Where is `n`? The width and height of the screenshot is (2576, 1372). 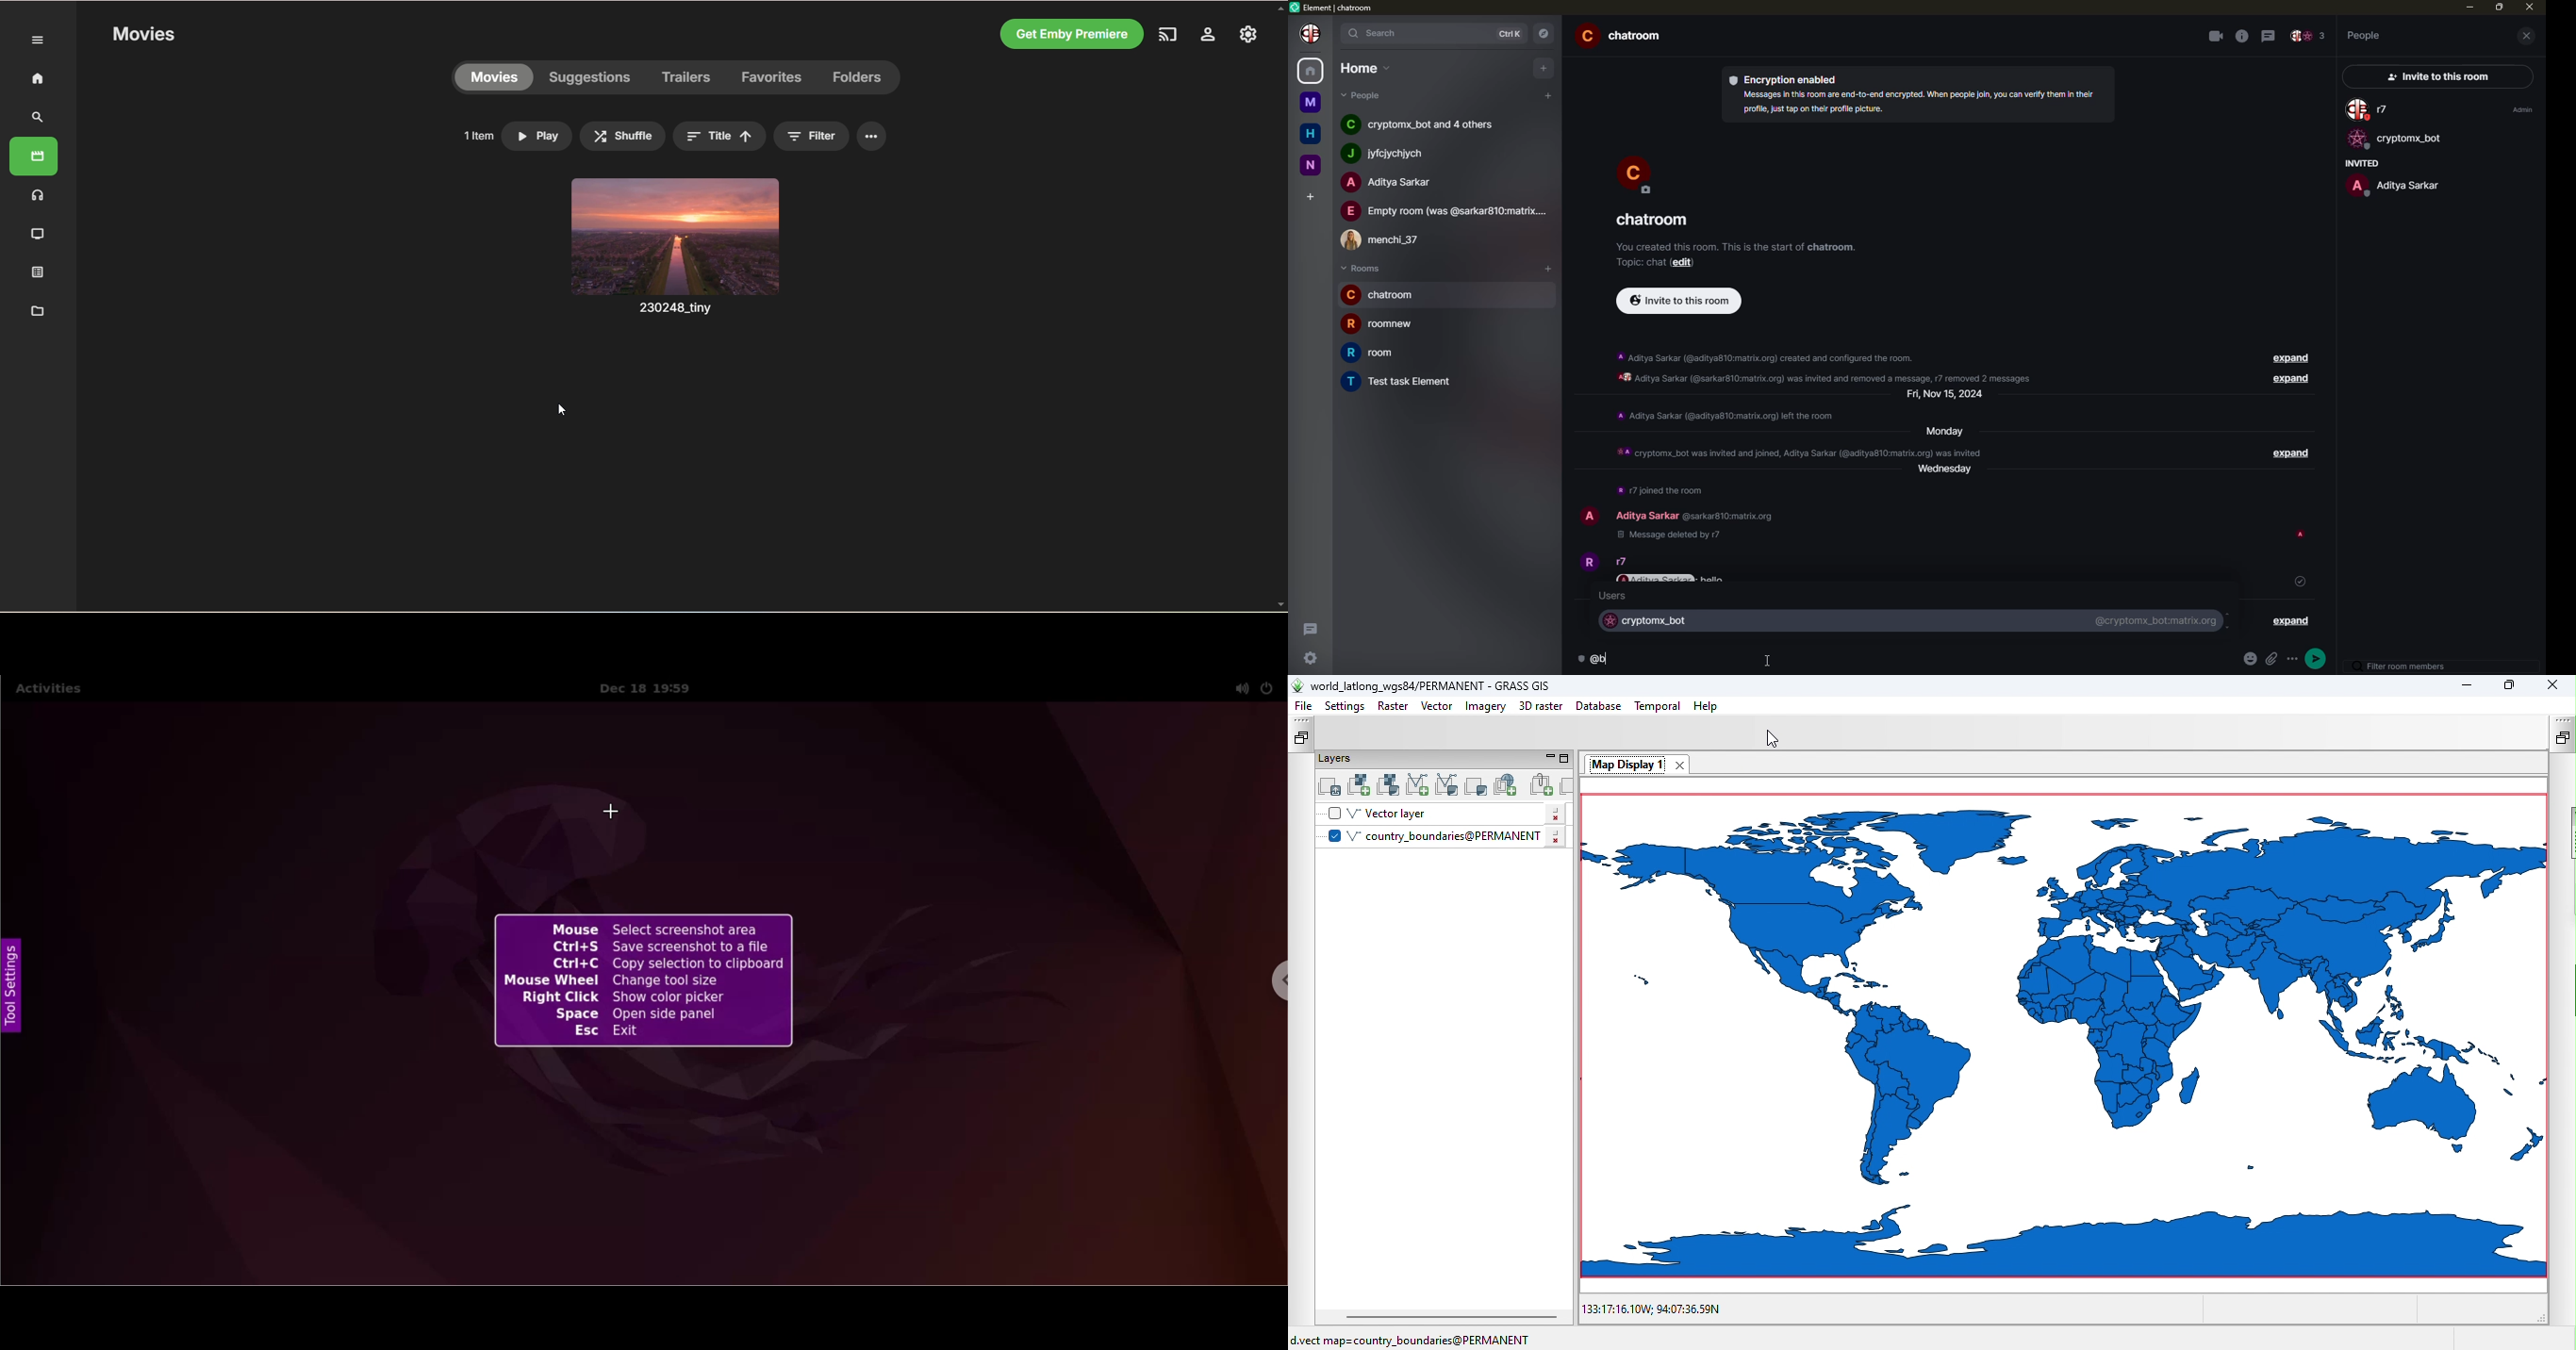 n is located at coordinates (1316, 164).